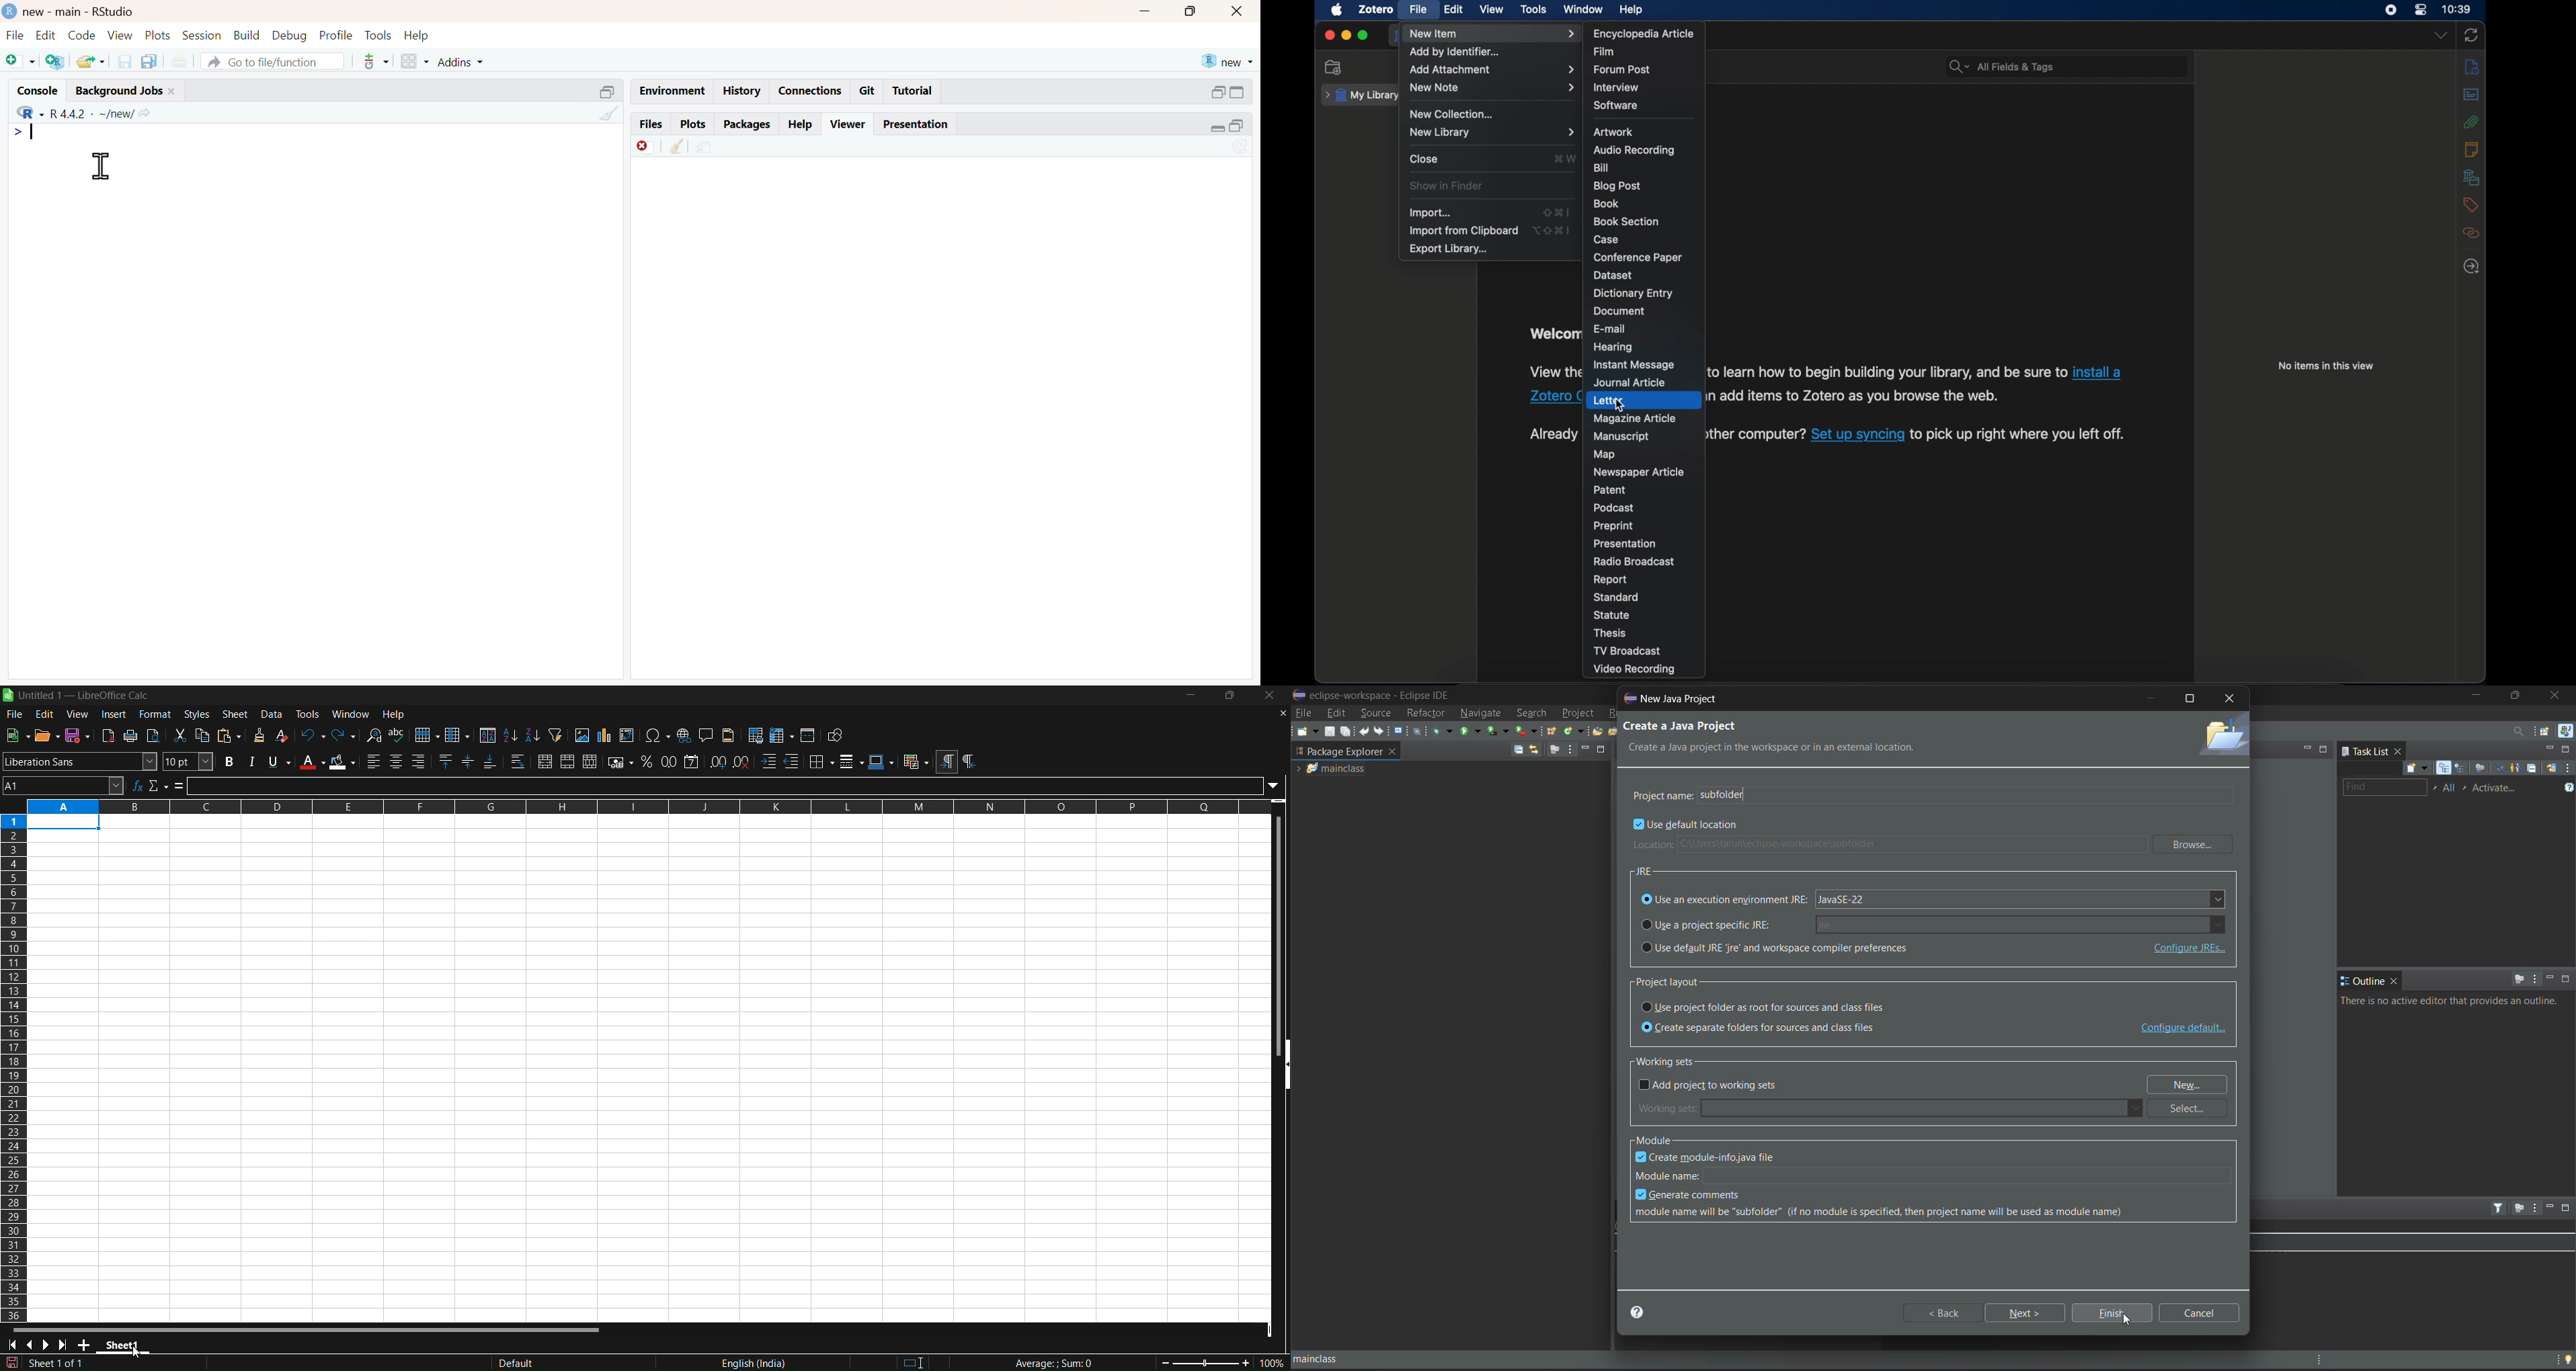 Image resolution: width=2576 pixels, height=1372 pixels. Describe the element at coordinates (1617, 105) in the screenshot. I see `software` at that location.